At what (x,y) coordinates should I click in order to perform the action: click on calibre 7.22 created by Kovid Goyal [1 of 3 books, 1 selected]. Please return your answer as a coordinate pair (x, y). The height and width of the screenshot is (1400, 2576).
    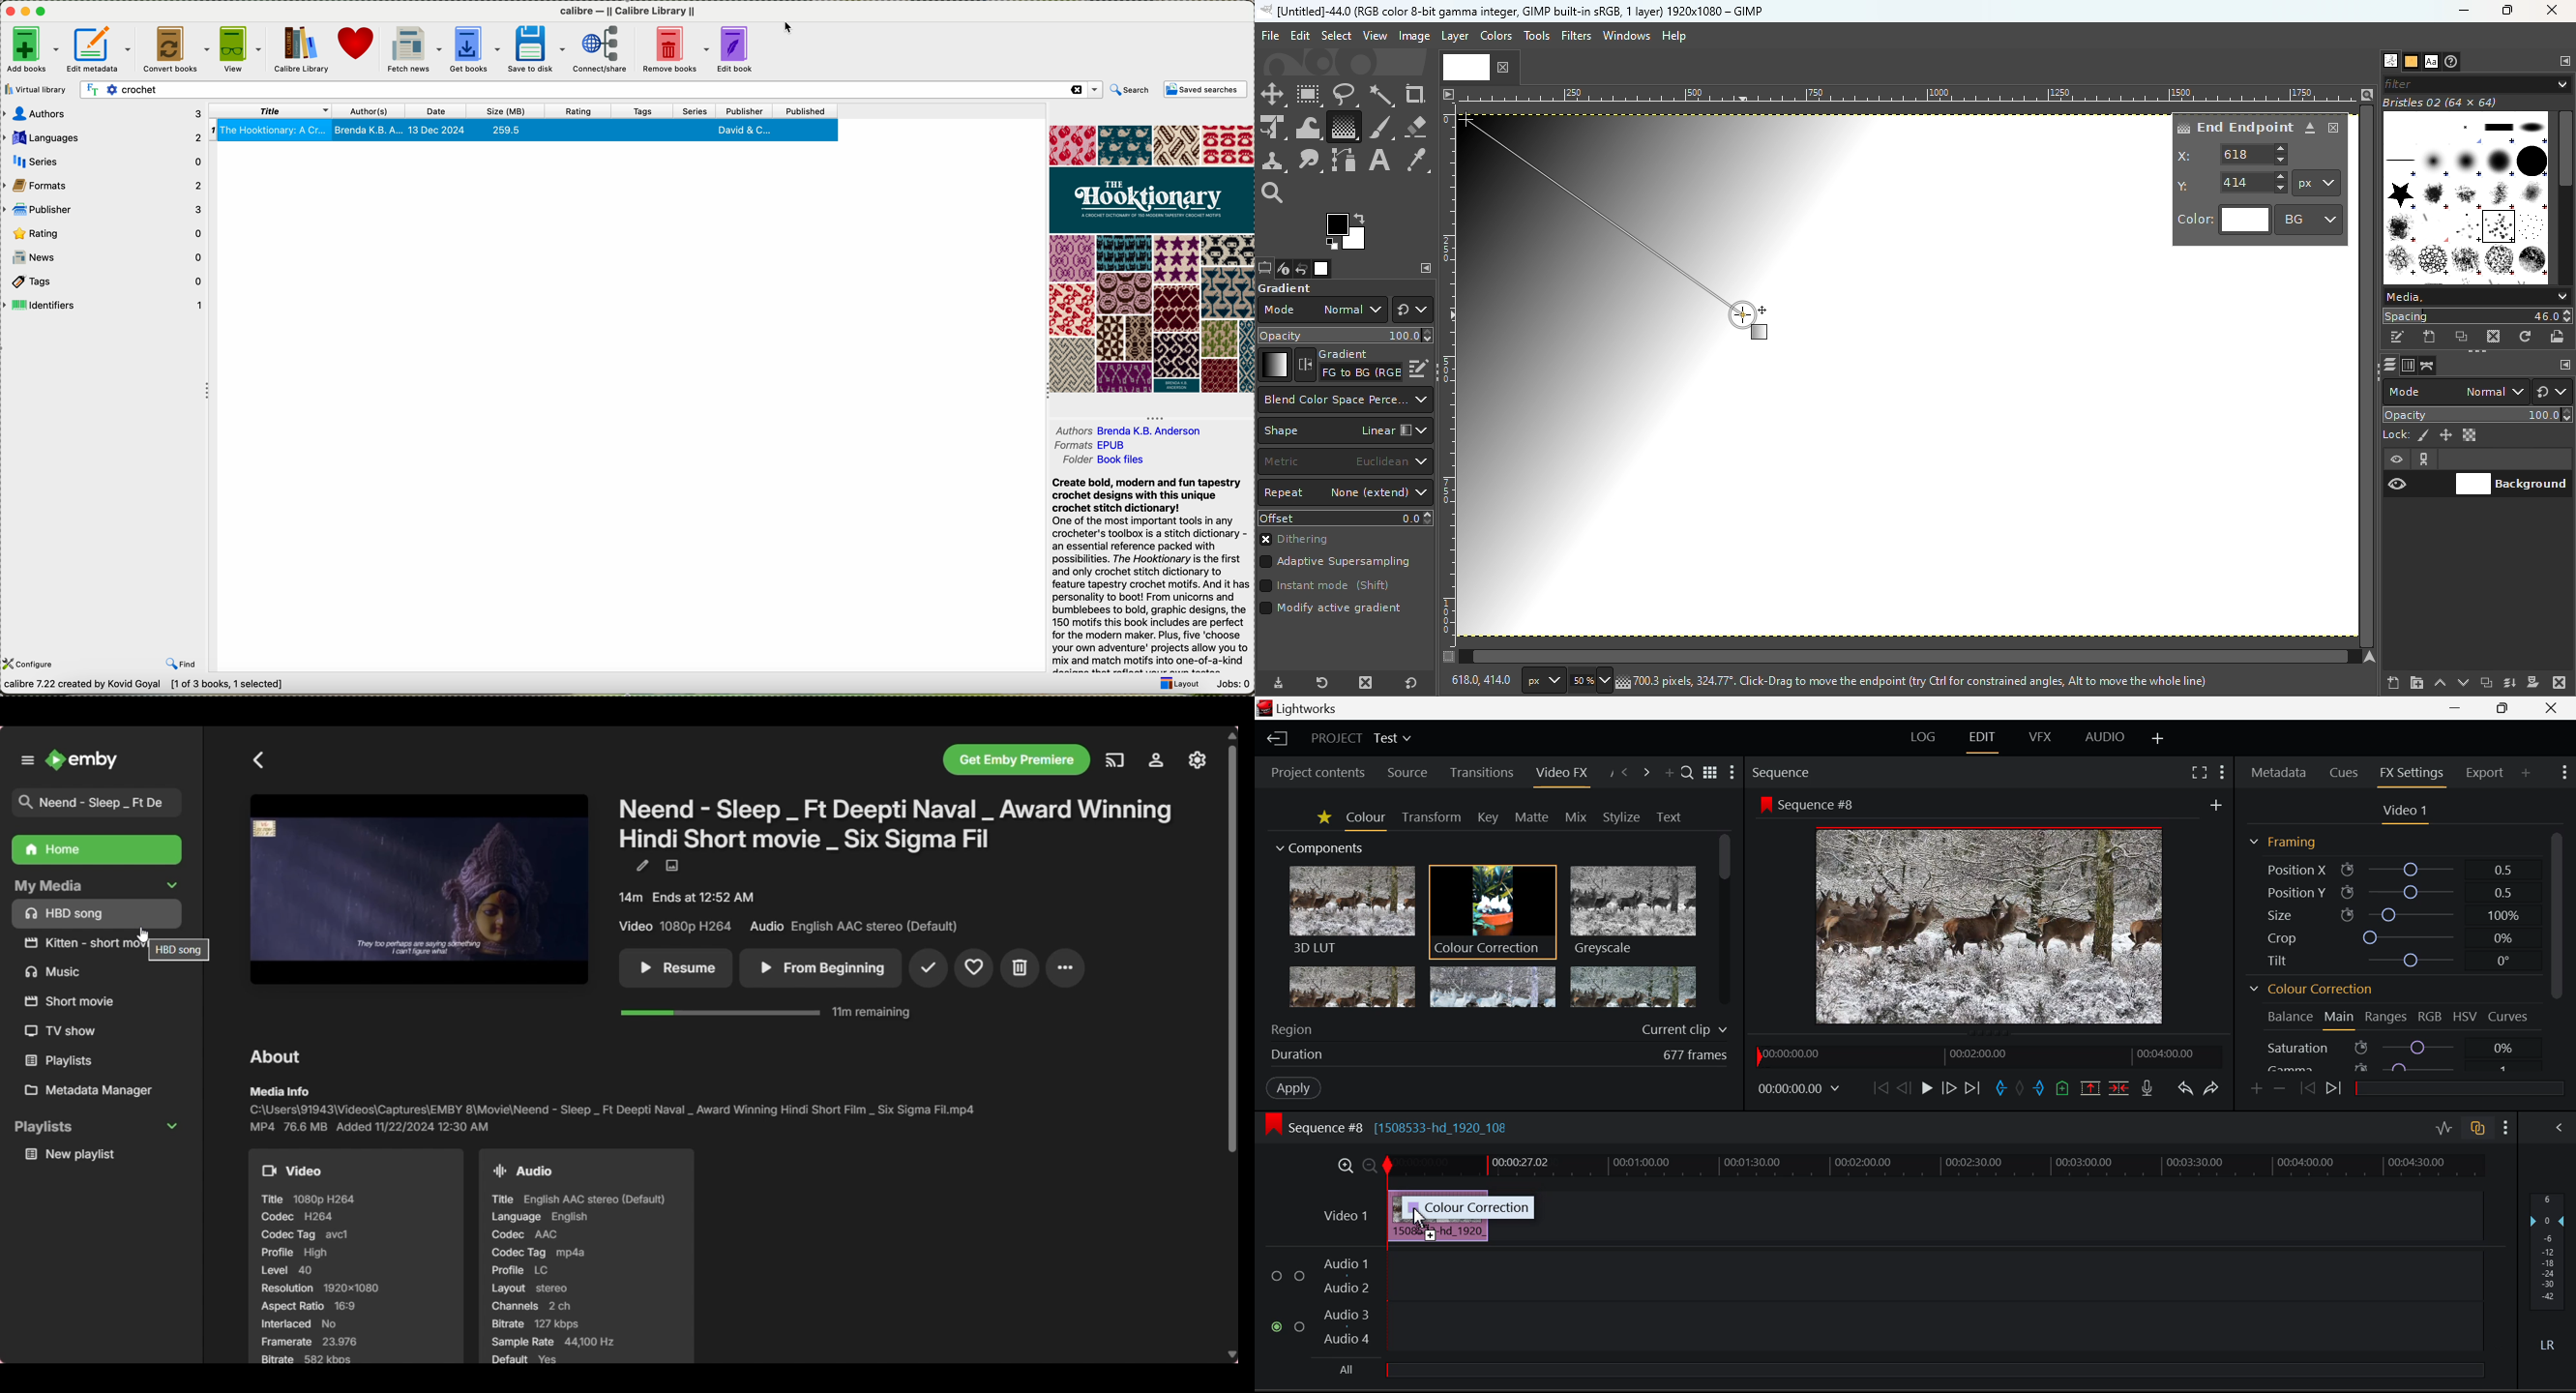
    Looking at the image, I should click on (148, 686).